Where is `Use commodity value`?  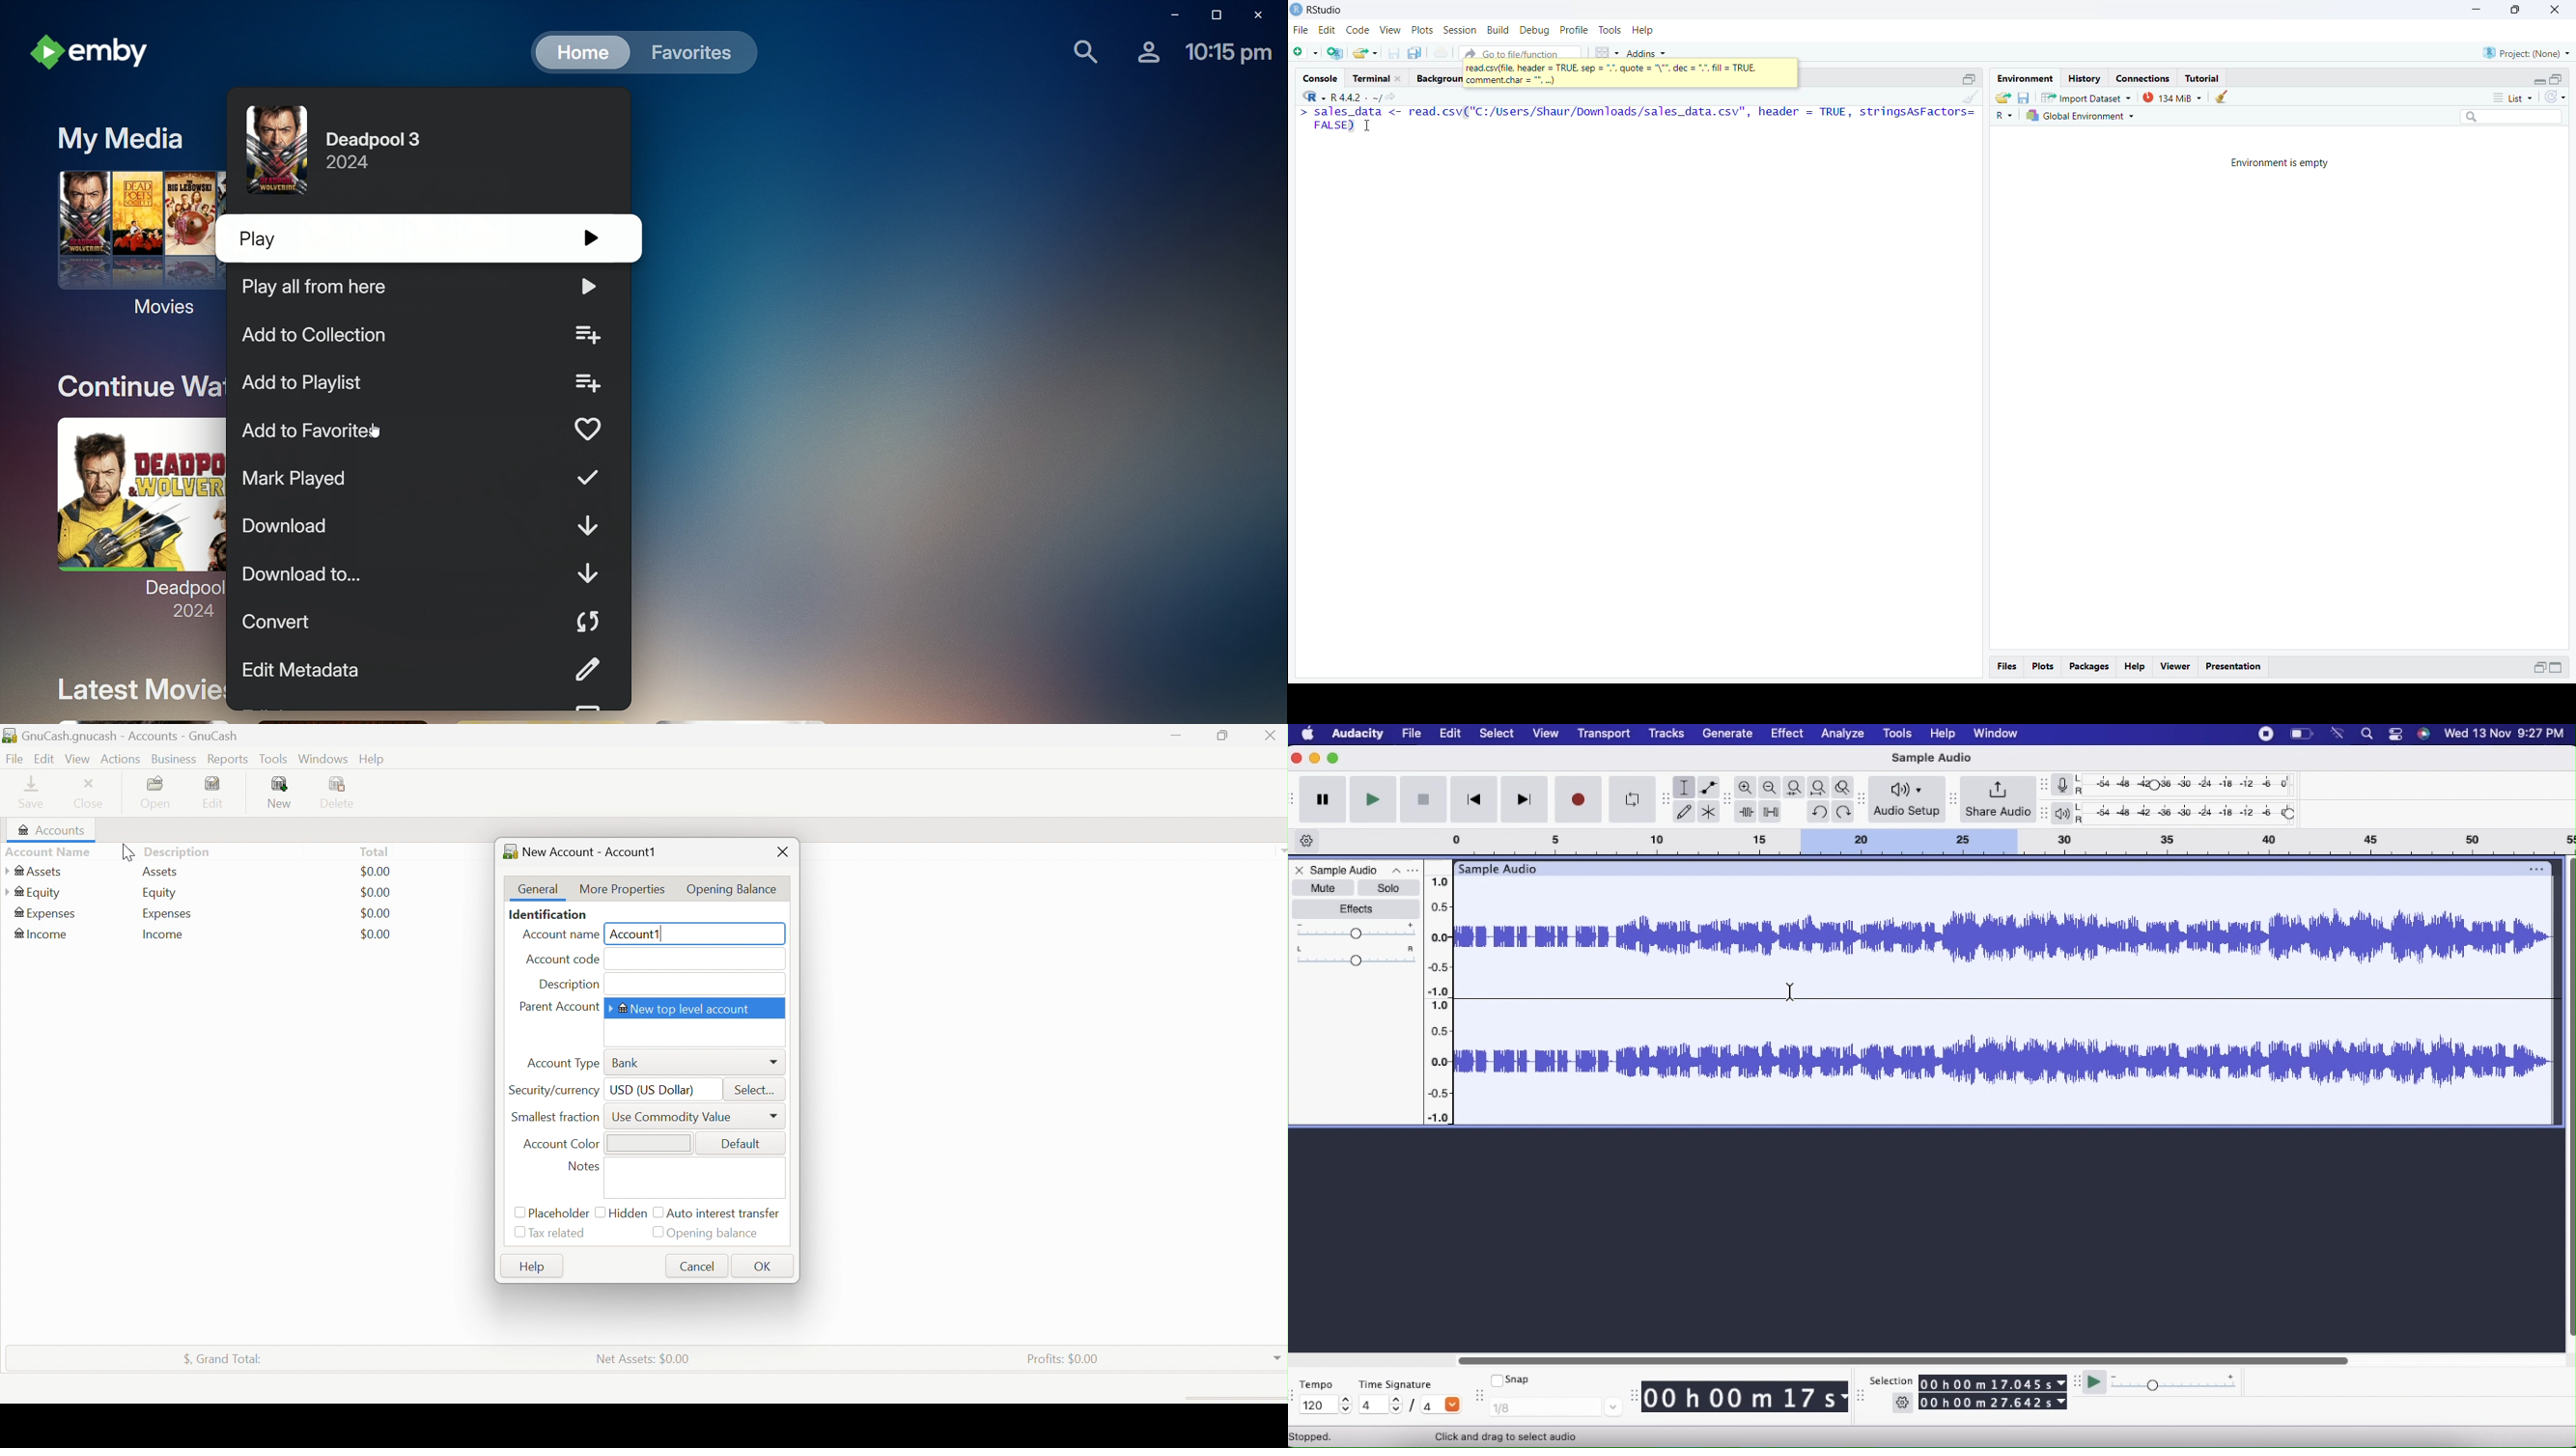
Use commodity value is located at coordinates (676, 1116).